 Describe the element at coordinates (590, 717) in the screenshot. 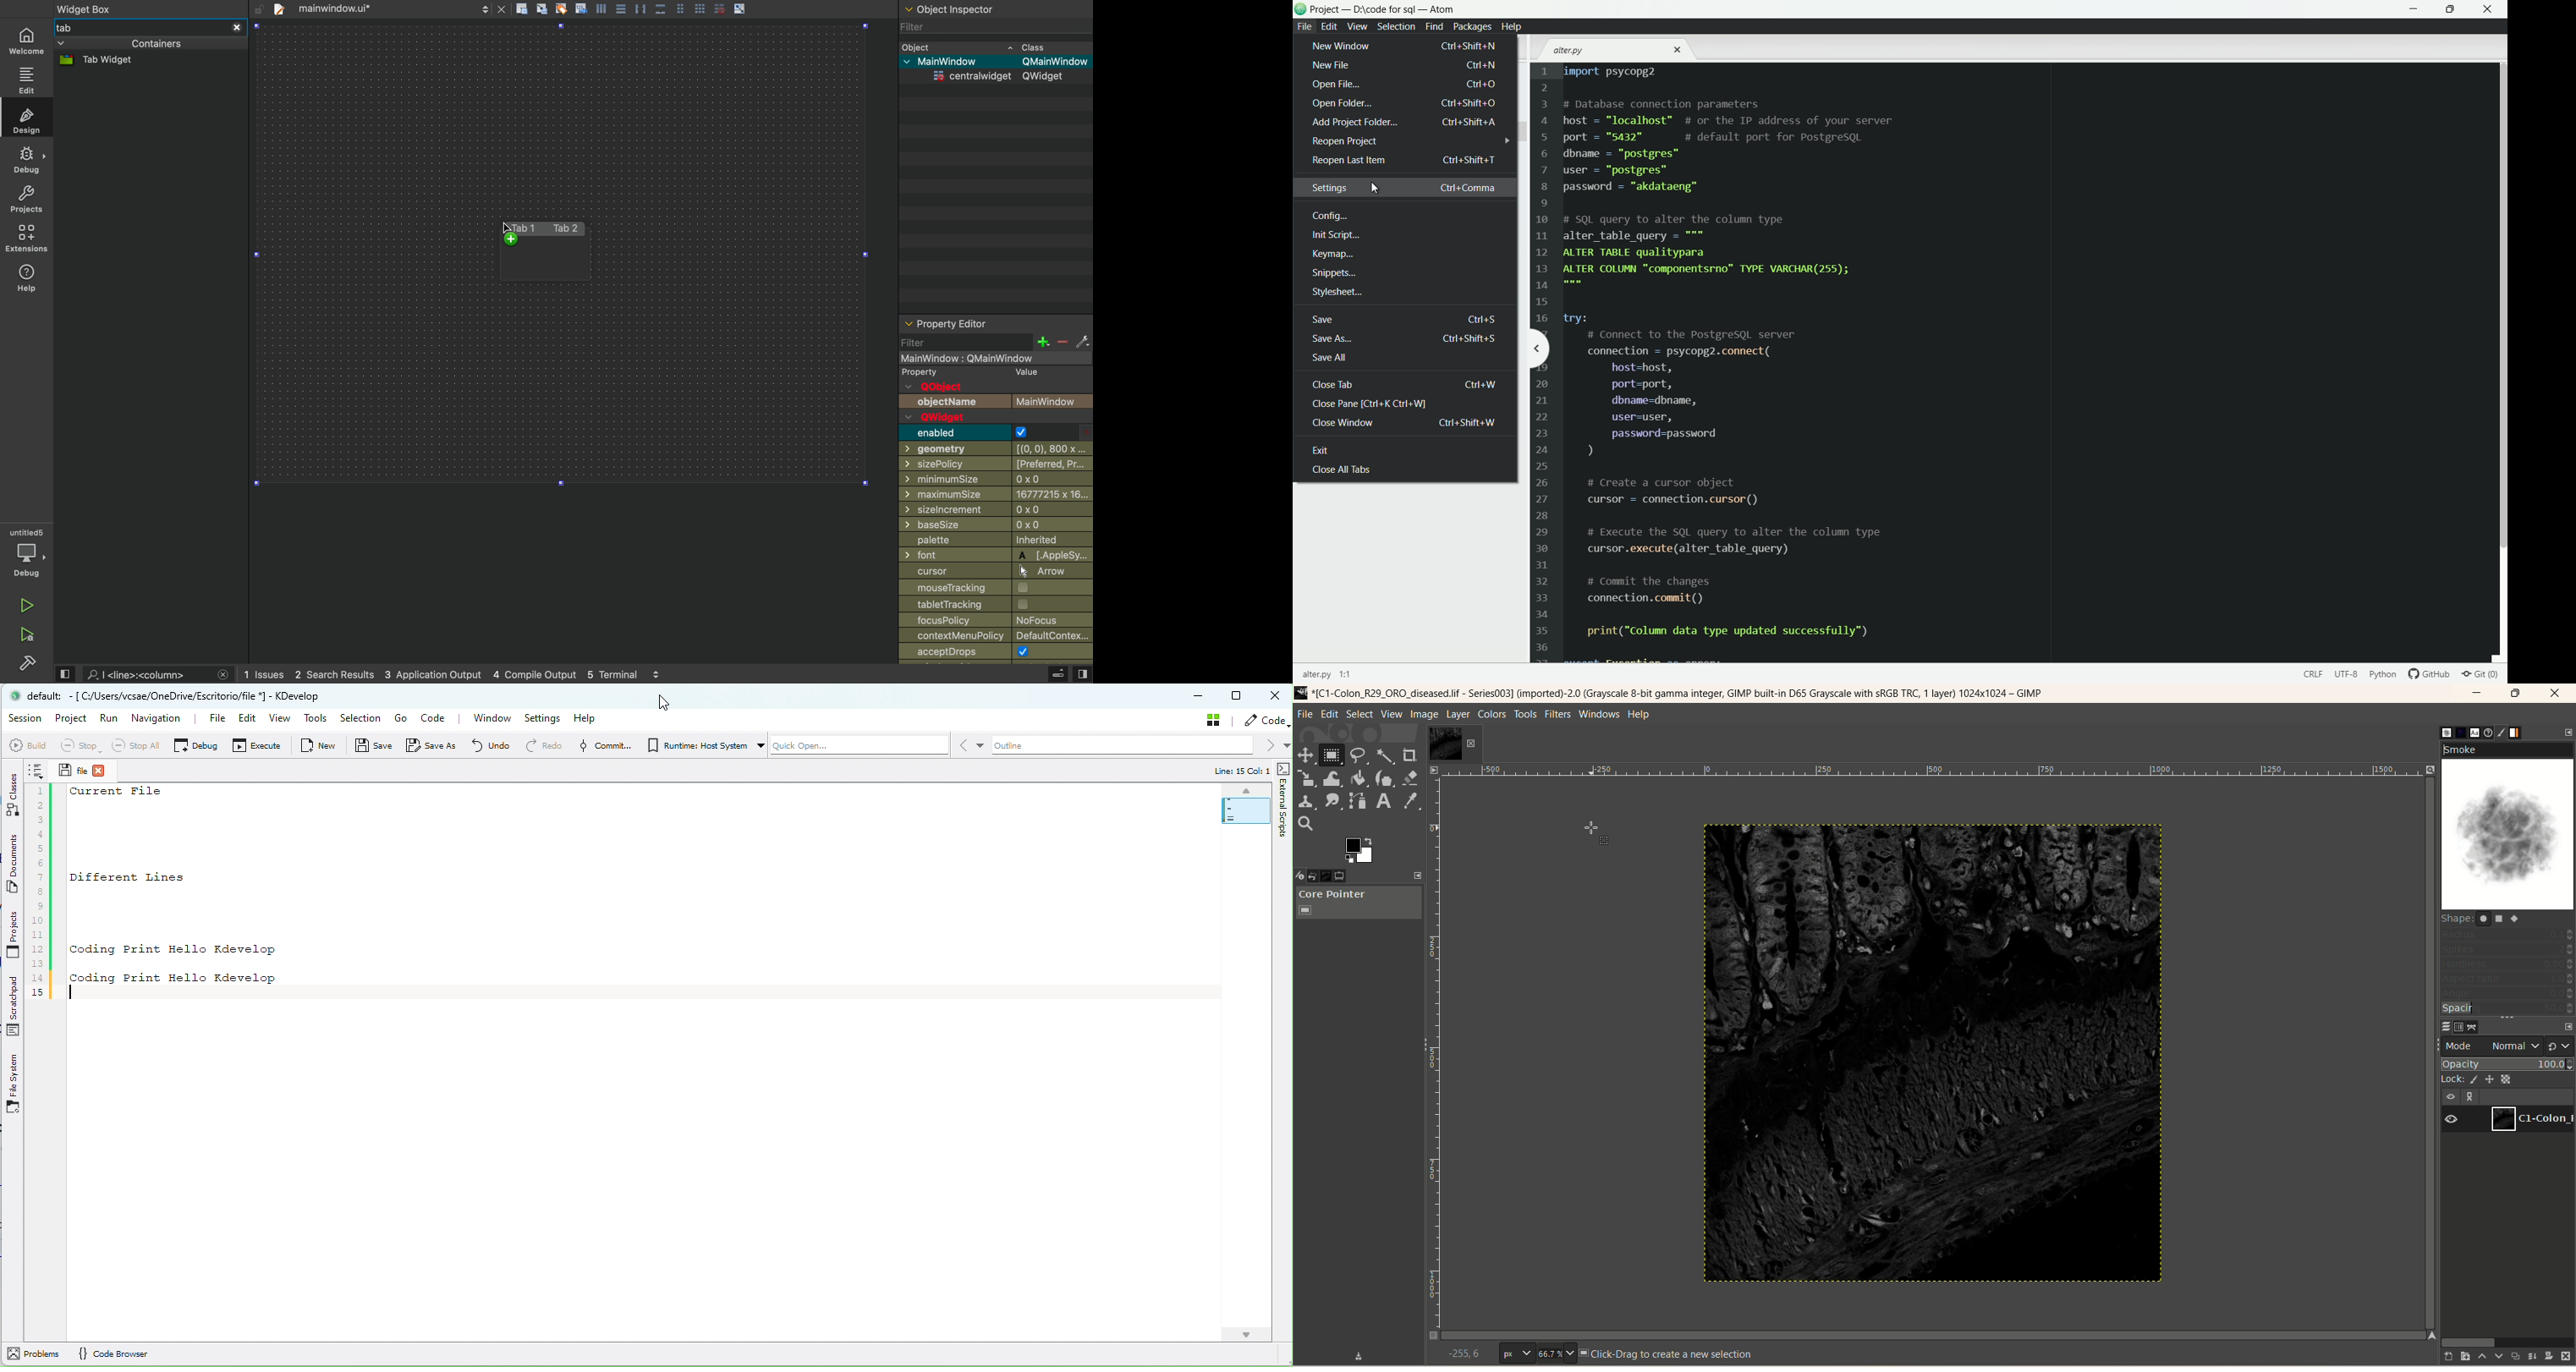

I see `Help` at that location.